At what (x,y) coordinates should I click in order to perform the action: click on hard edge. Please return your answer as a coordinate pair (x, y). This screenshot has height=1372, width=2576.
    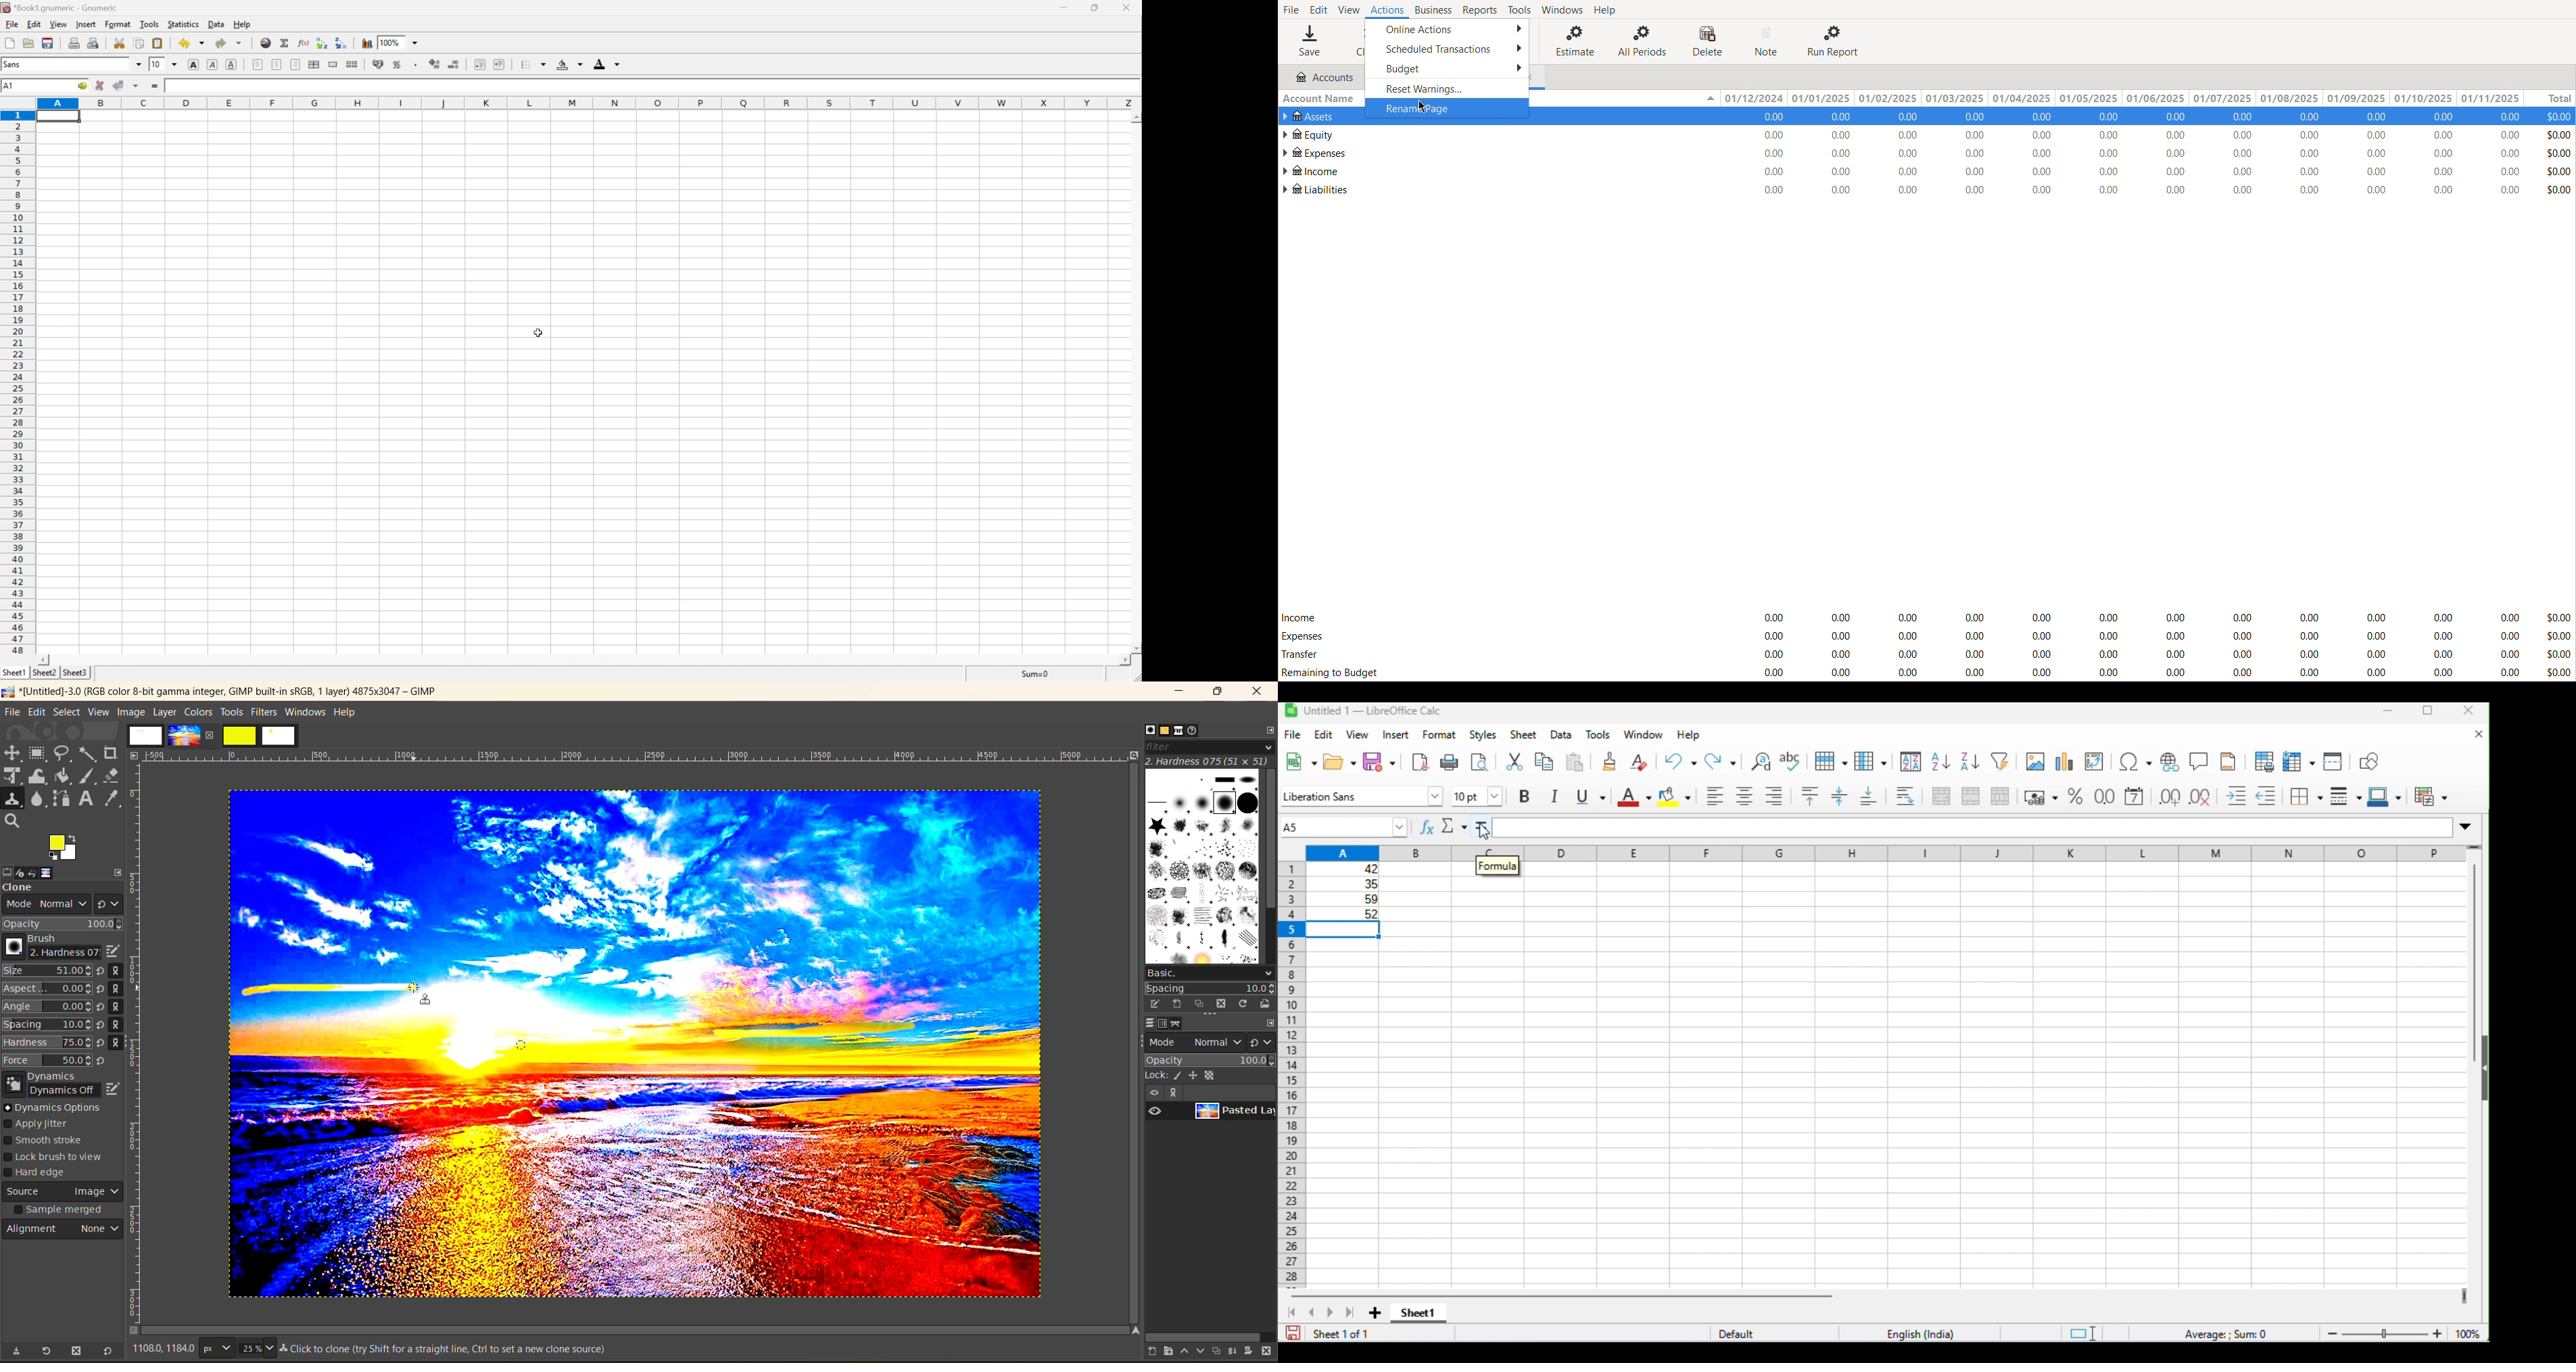
    Looking at the image, I should click on (41, 1174).